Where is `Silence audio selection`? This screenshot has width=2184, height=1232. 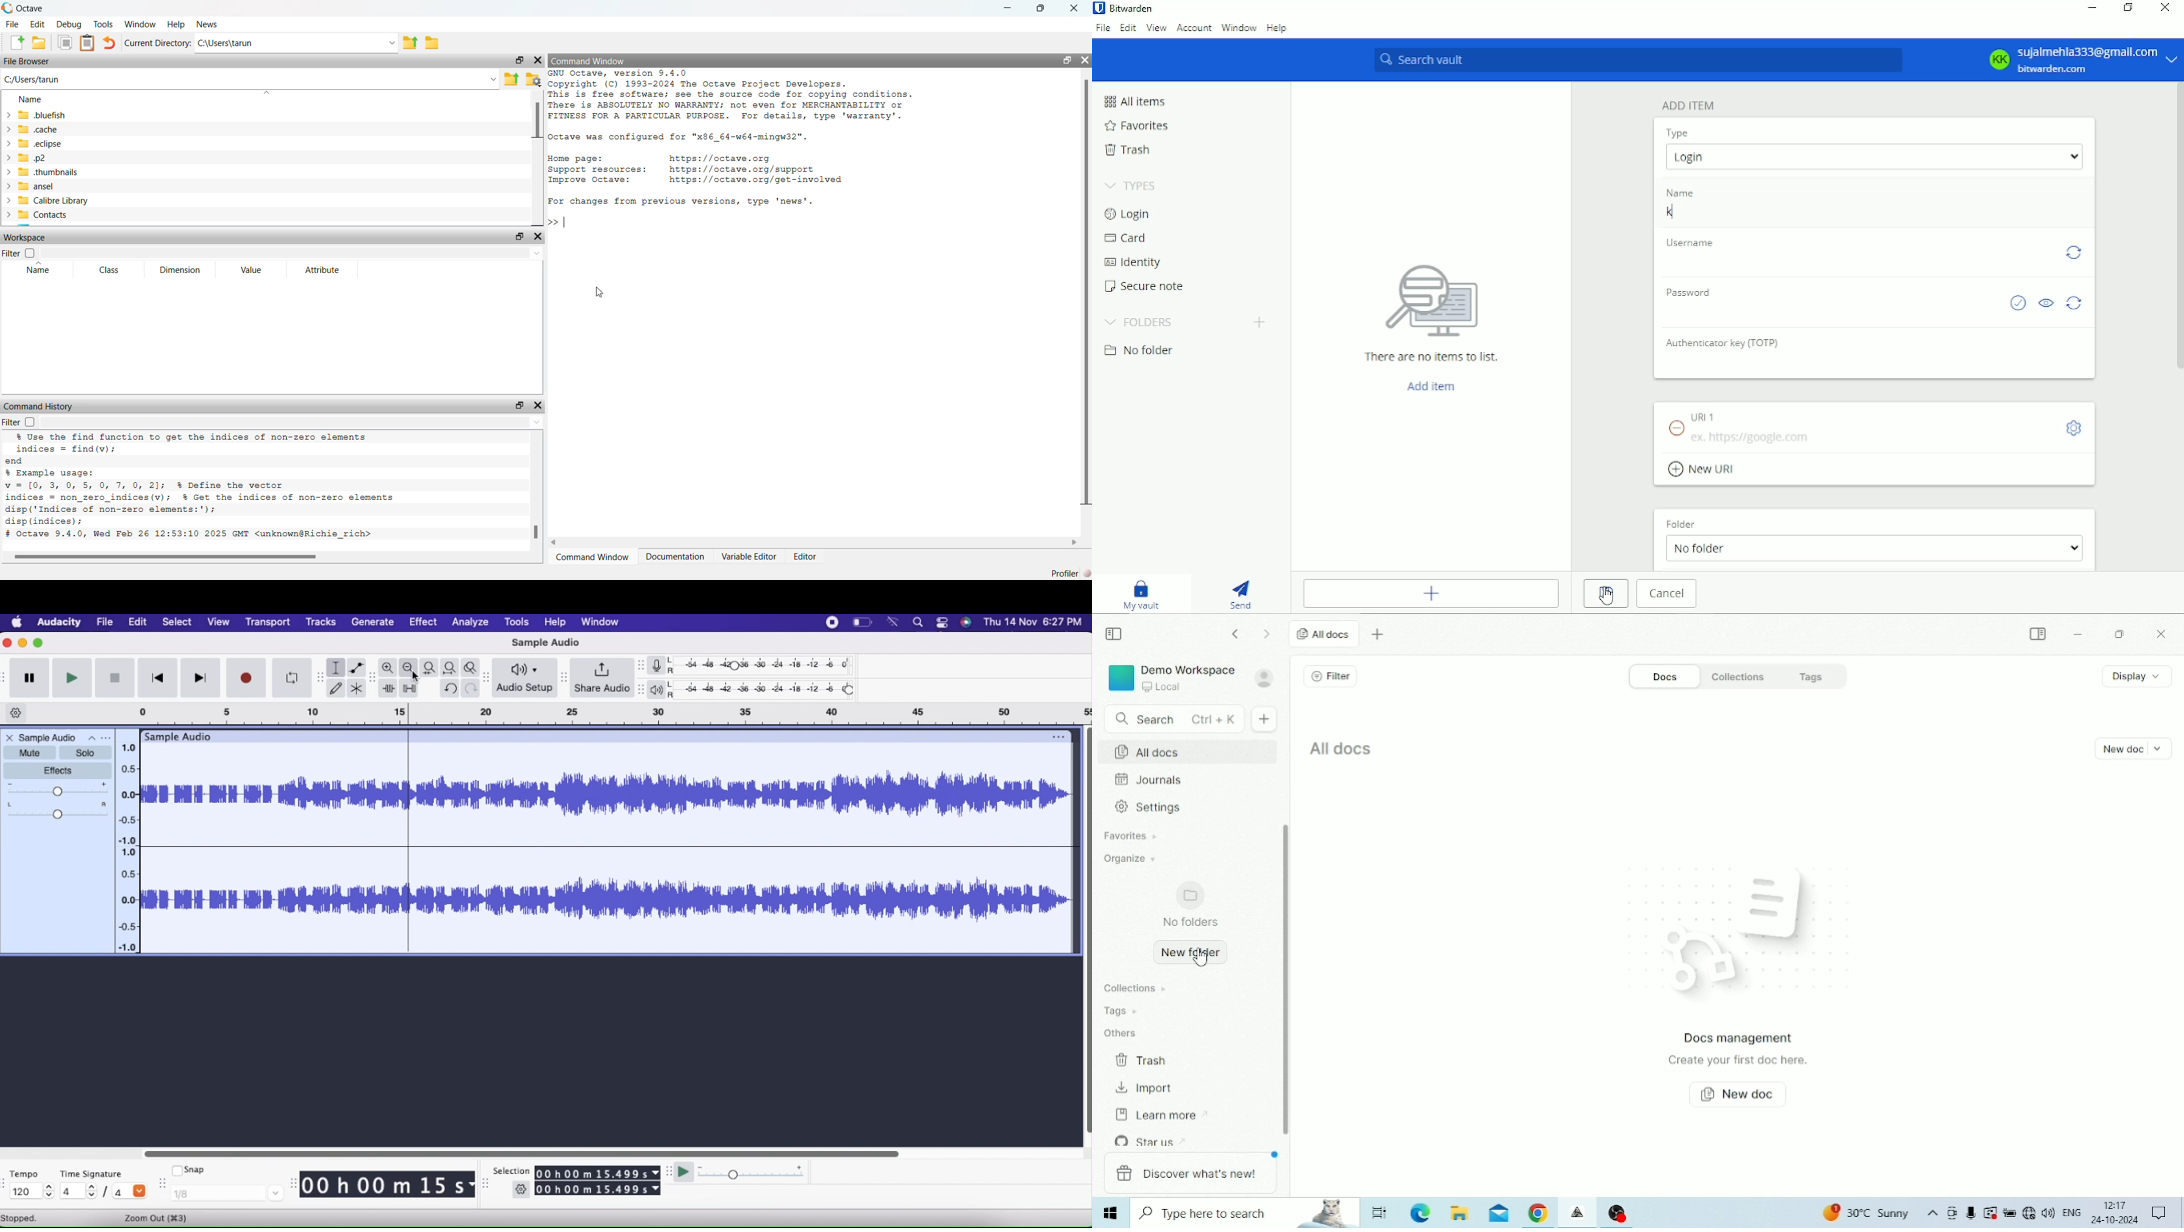
Silence audio selection is located at coordinates (410, 688).